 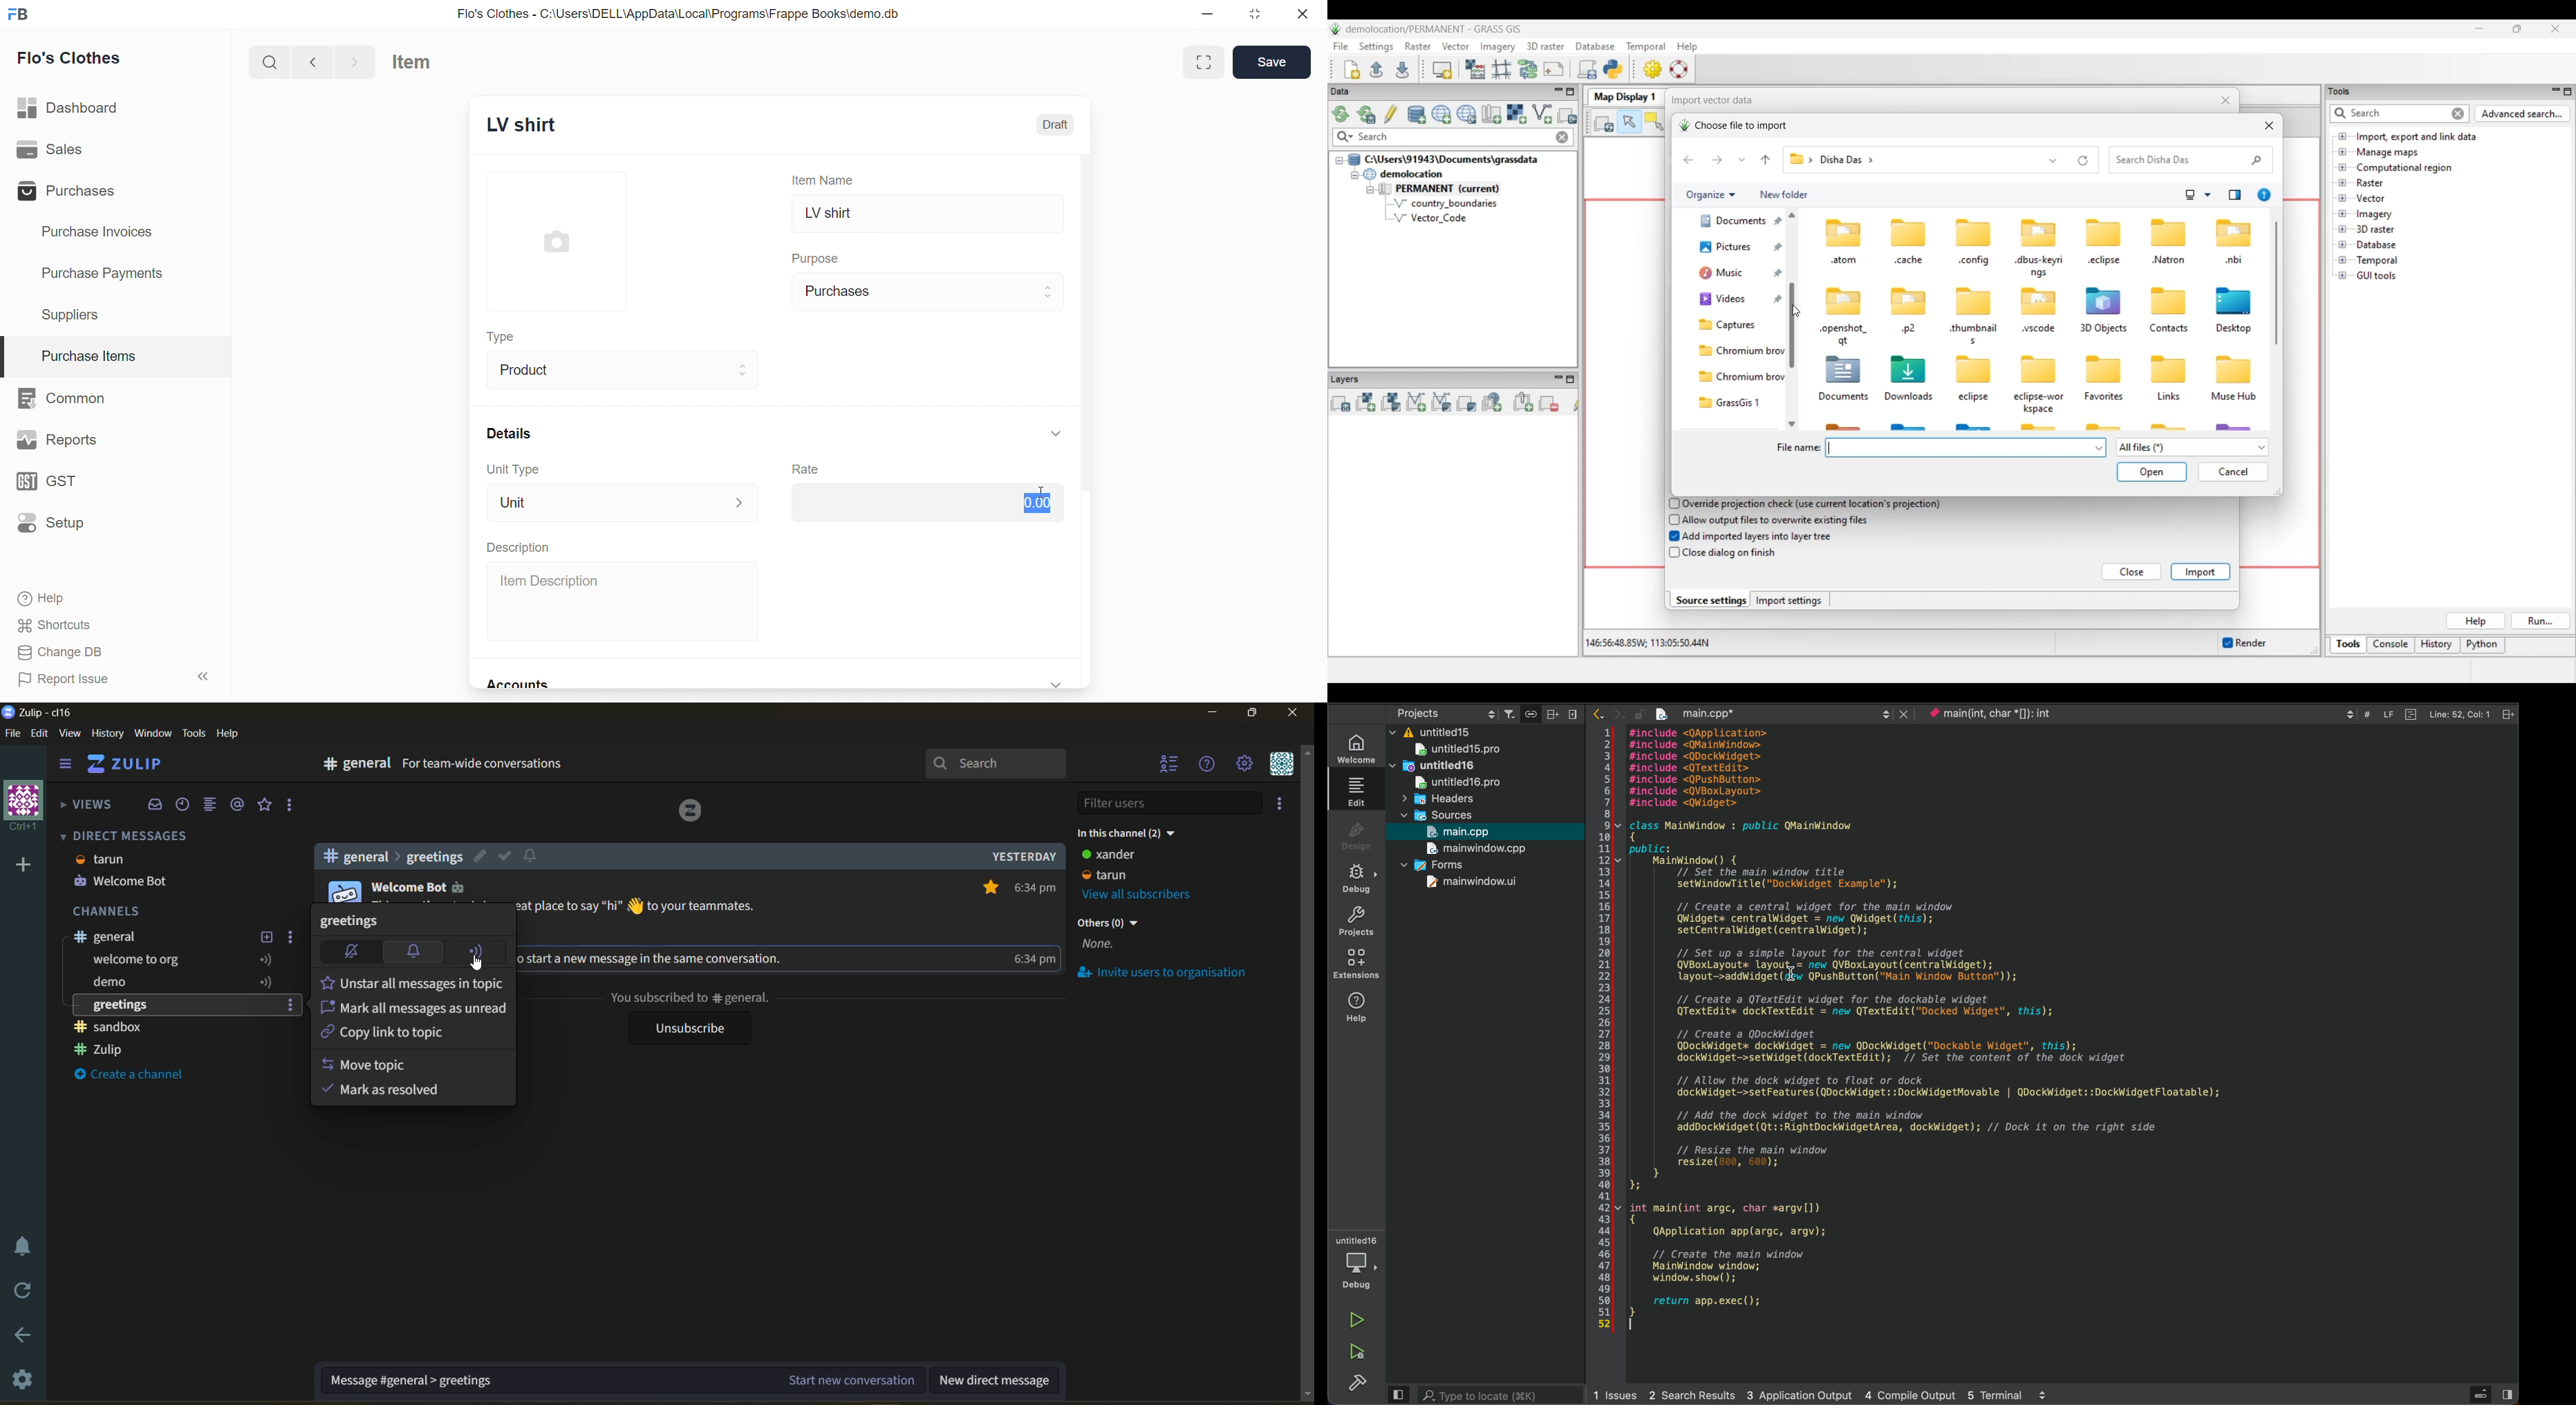 What do you see at coordinates (1206, 62) in the screenshot?
I see `Maximize window` at bounding box center [1206, 62].